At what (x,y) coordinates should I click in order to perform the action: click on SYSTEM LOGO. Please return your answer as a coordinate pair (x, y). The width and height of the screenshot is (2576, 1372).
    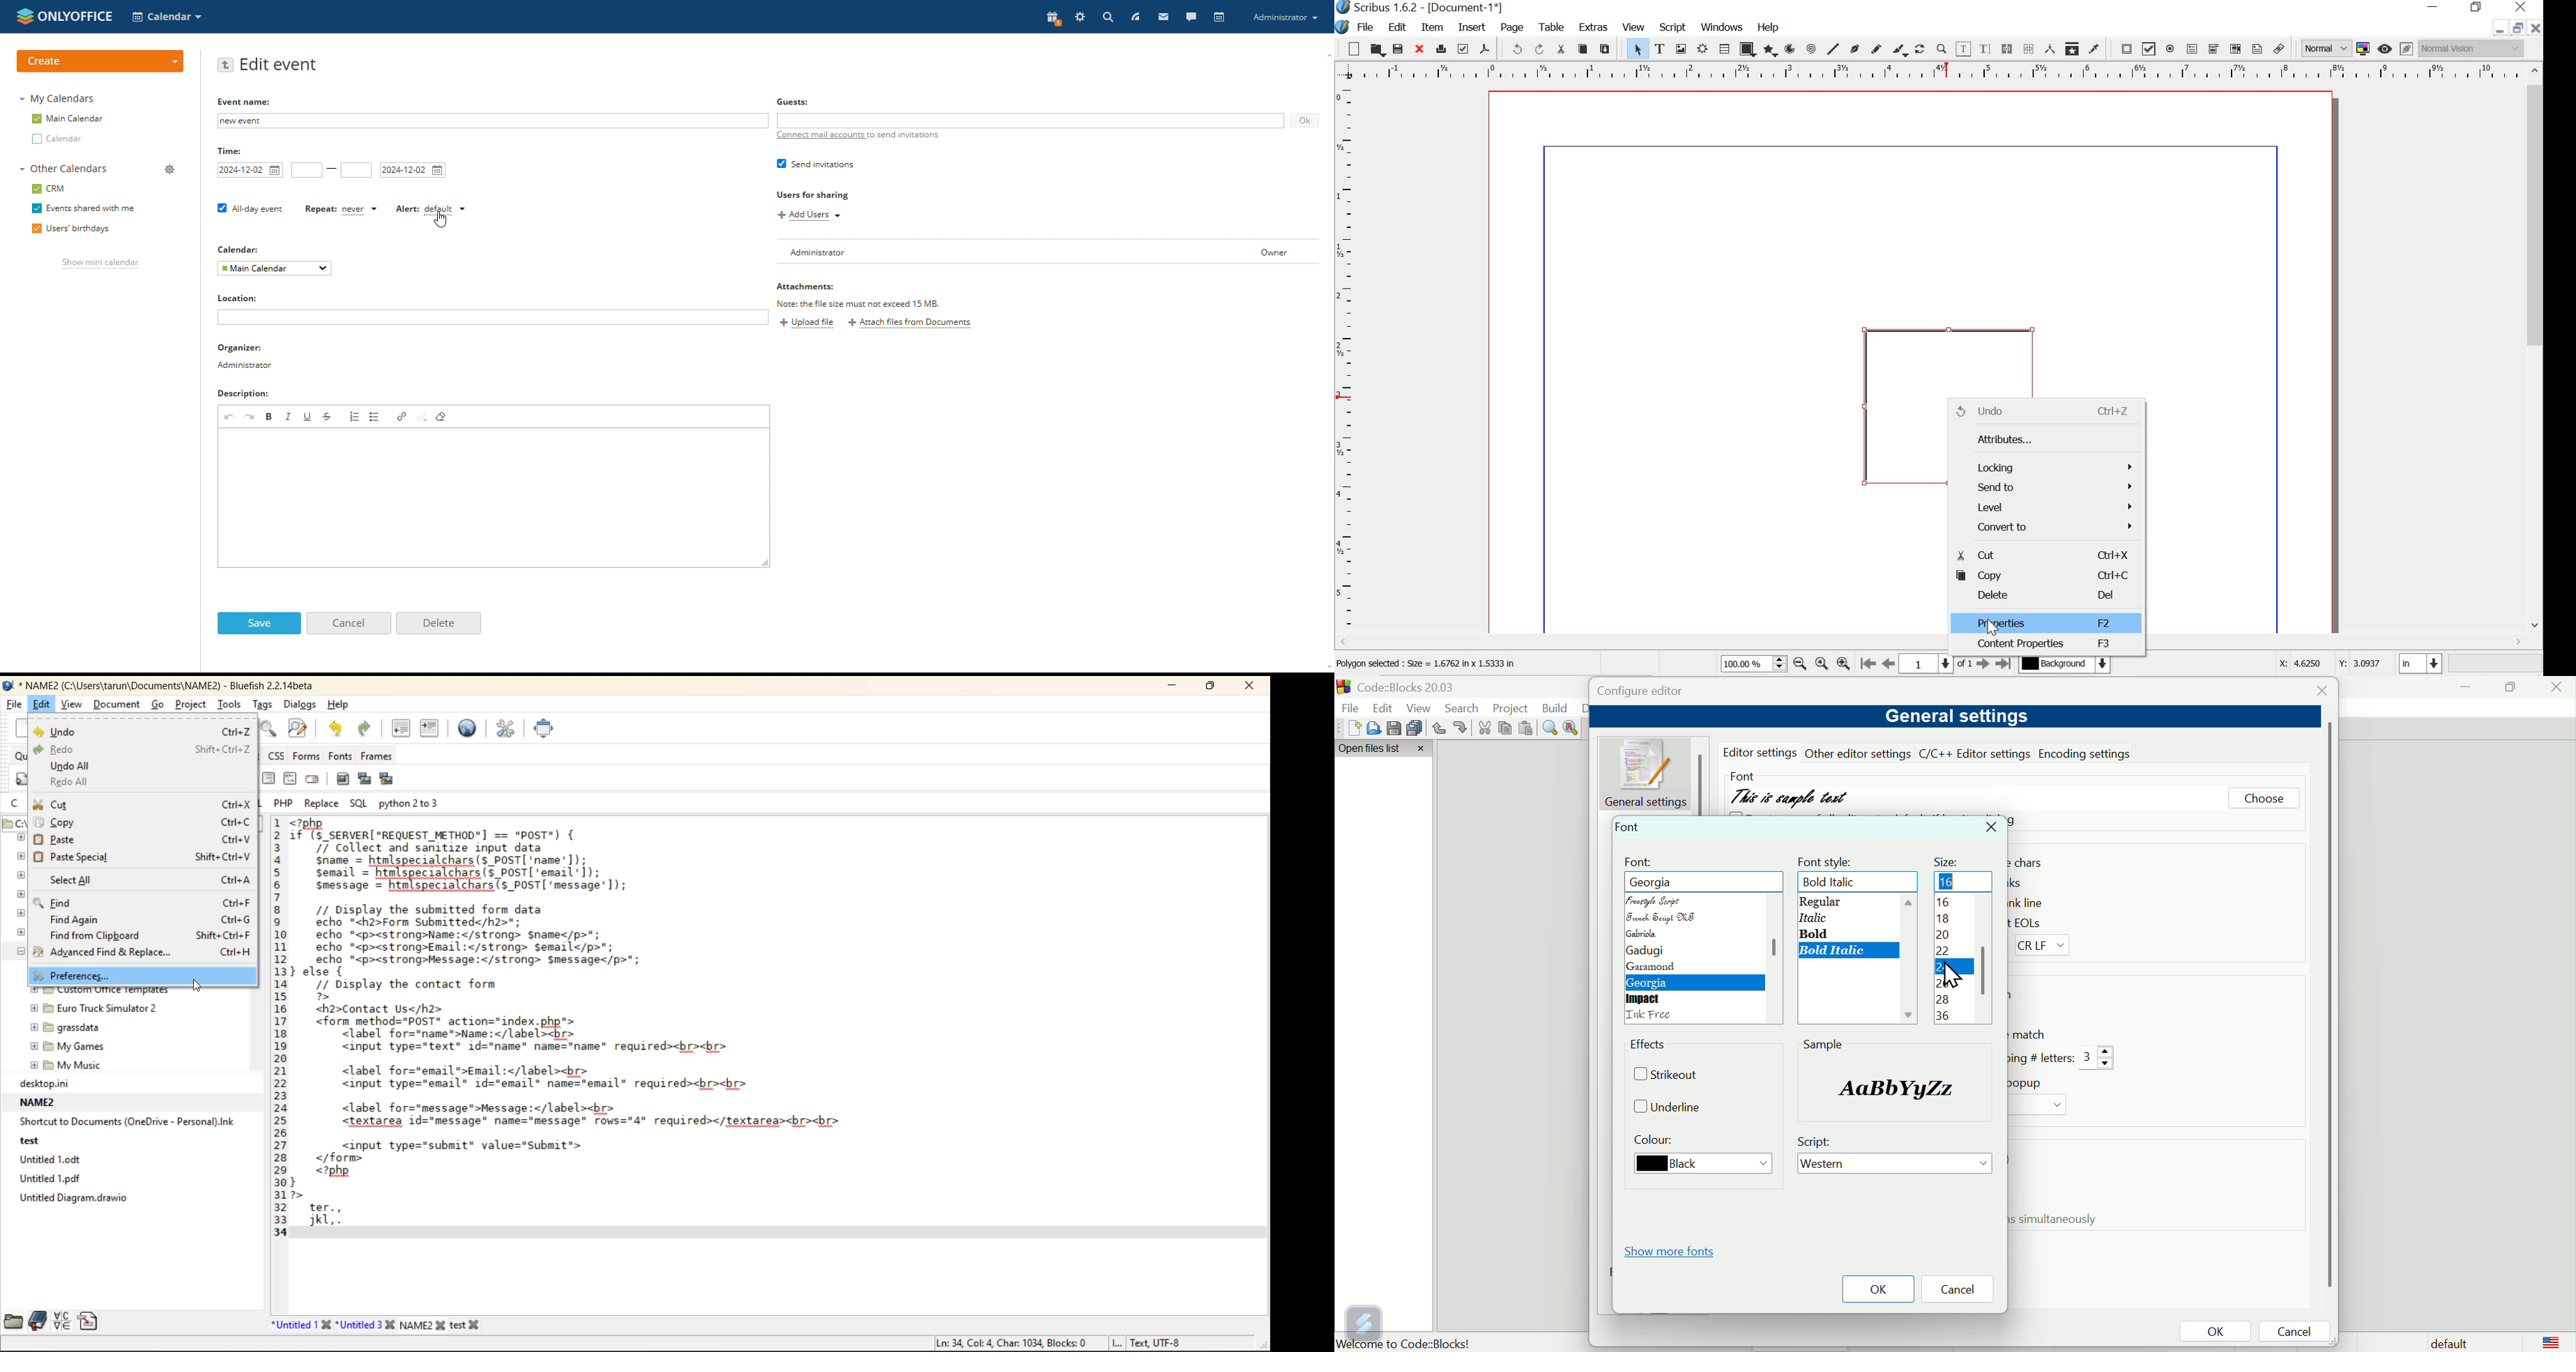
    Looking at the image, I should click on (1344, 26).